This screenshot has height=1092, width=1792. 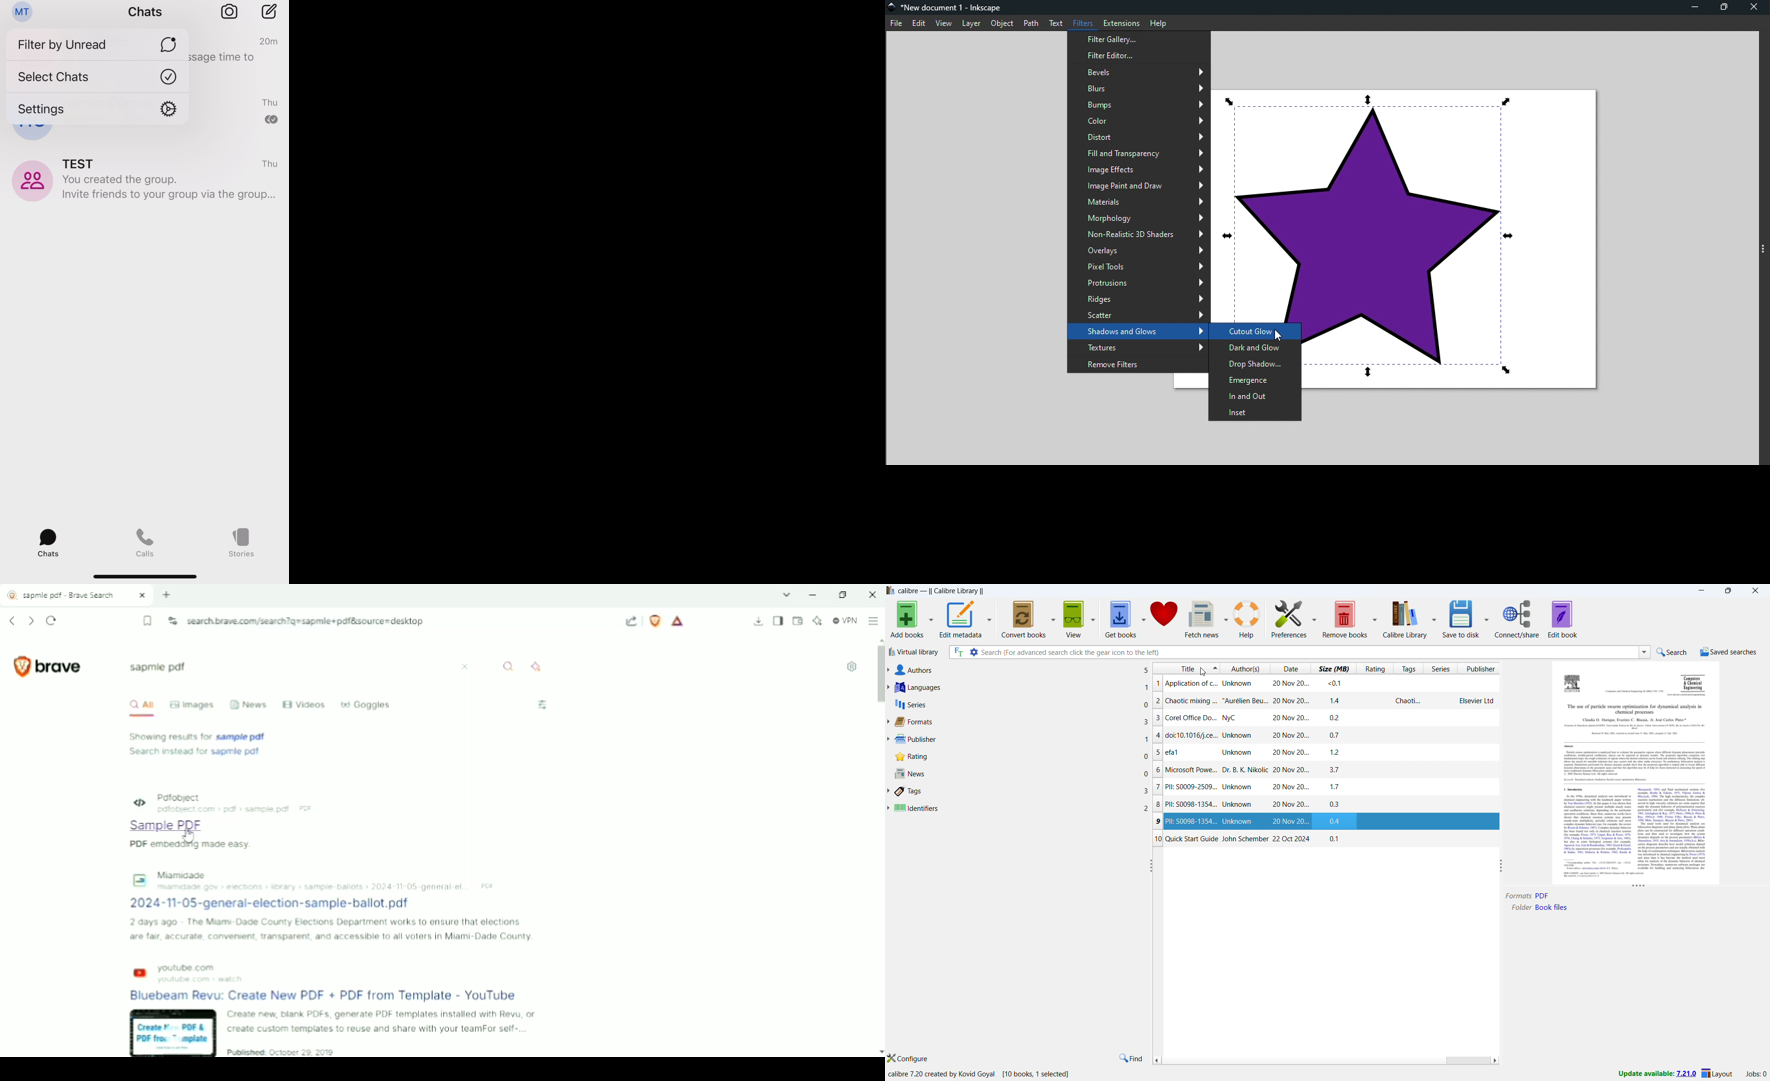 I want to click on Shadows and glows, so click(x=1138, y=331).